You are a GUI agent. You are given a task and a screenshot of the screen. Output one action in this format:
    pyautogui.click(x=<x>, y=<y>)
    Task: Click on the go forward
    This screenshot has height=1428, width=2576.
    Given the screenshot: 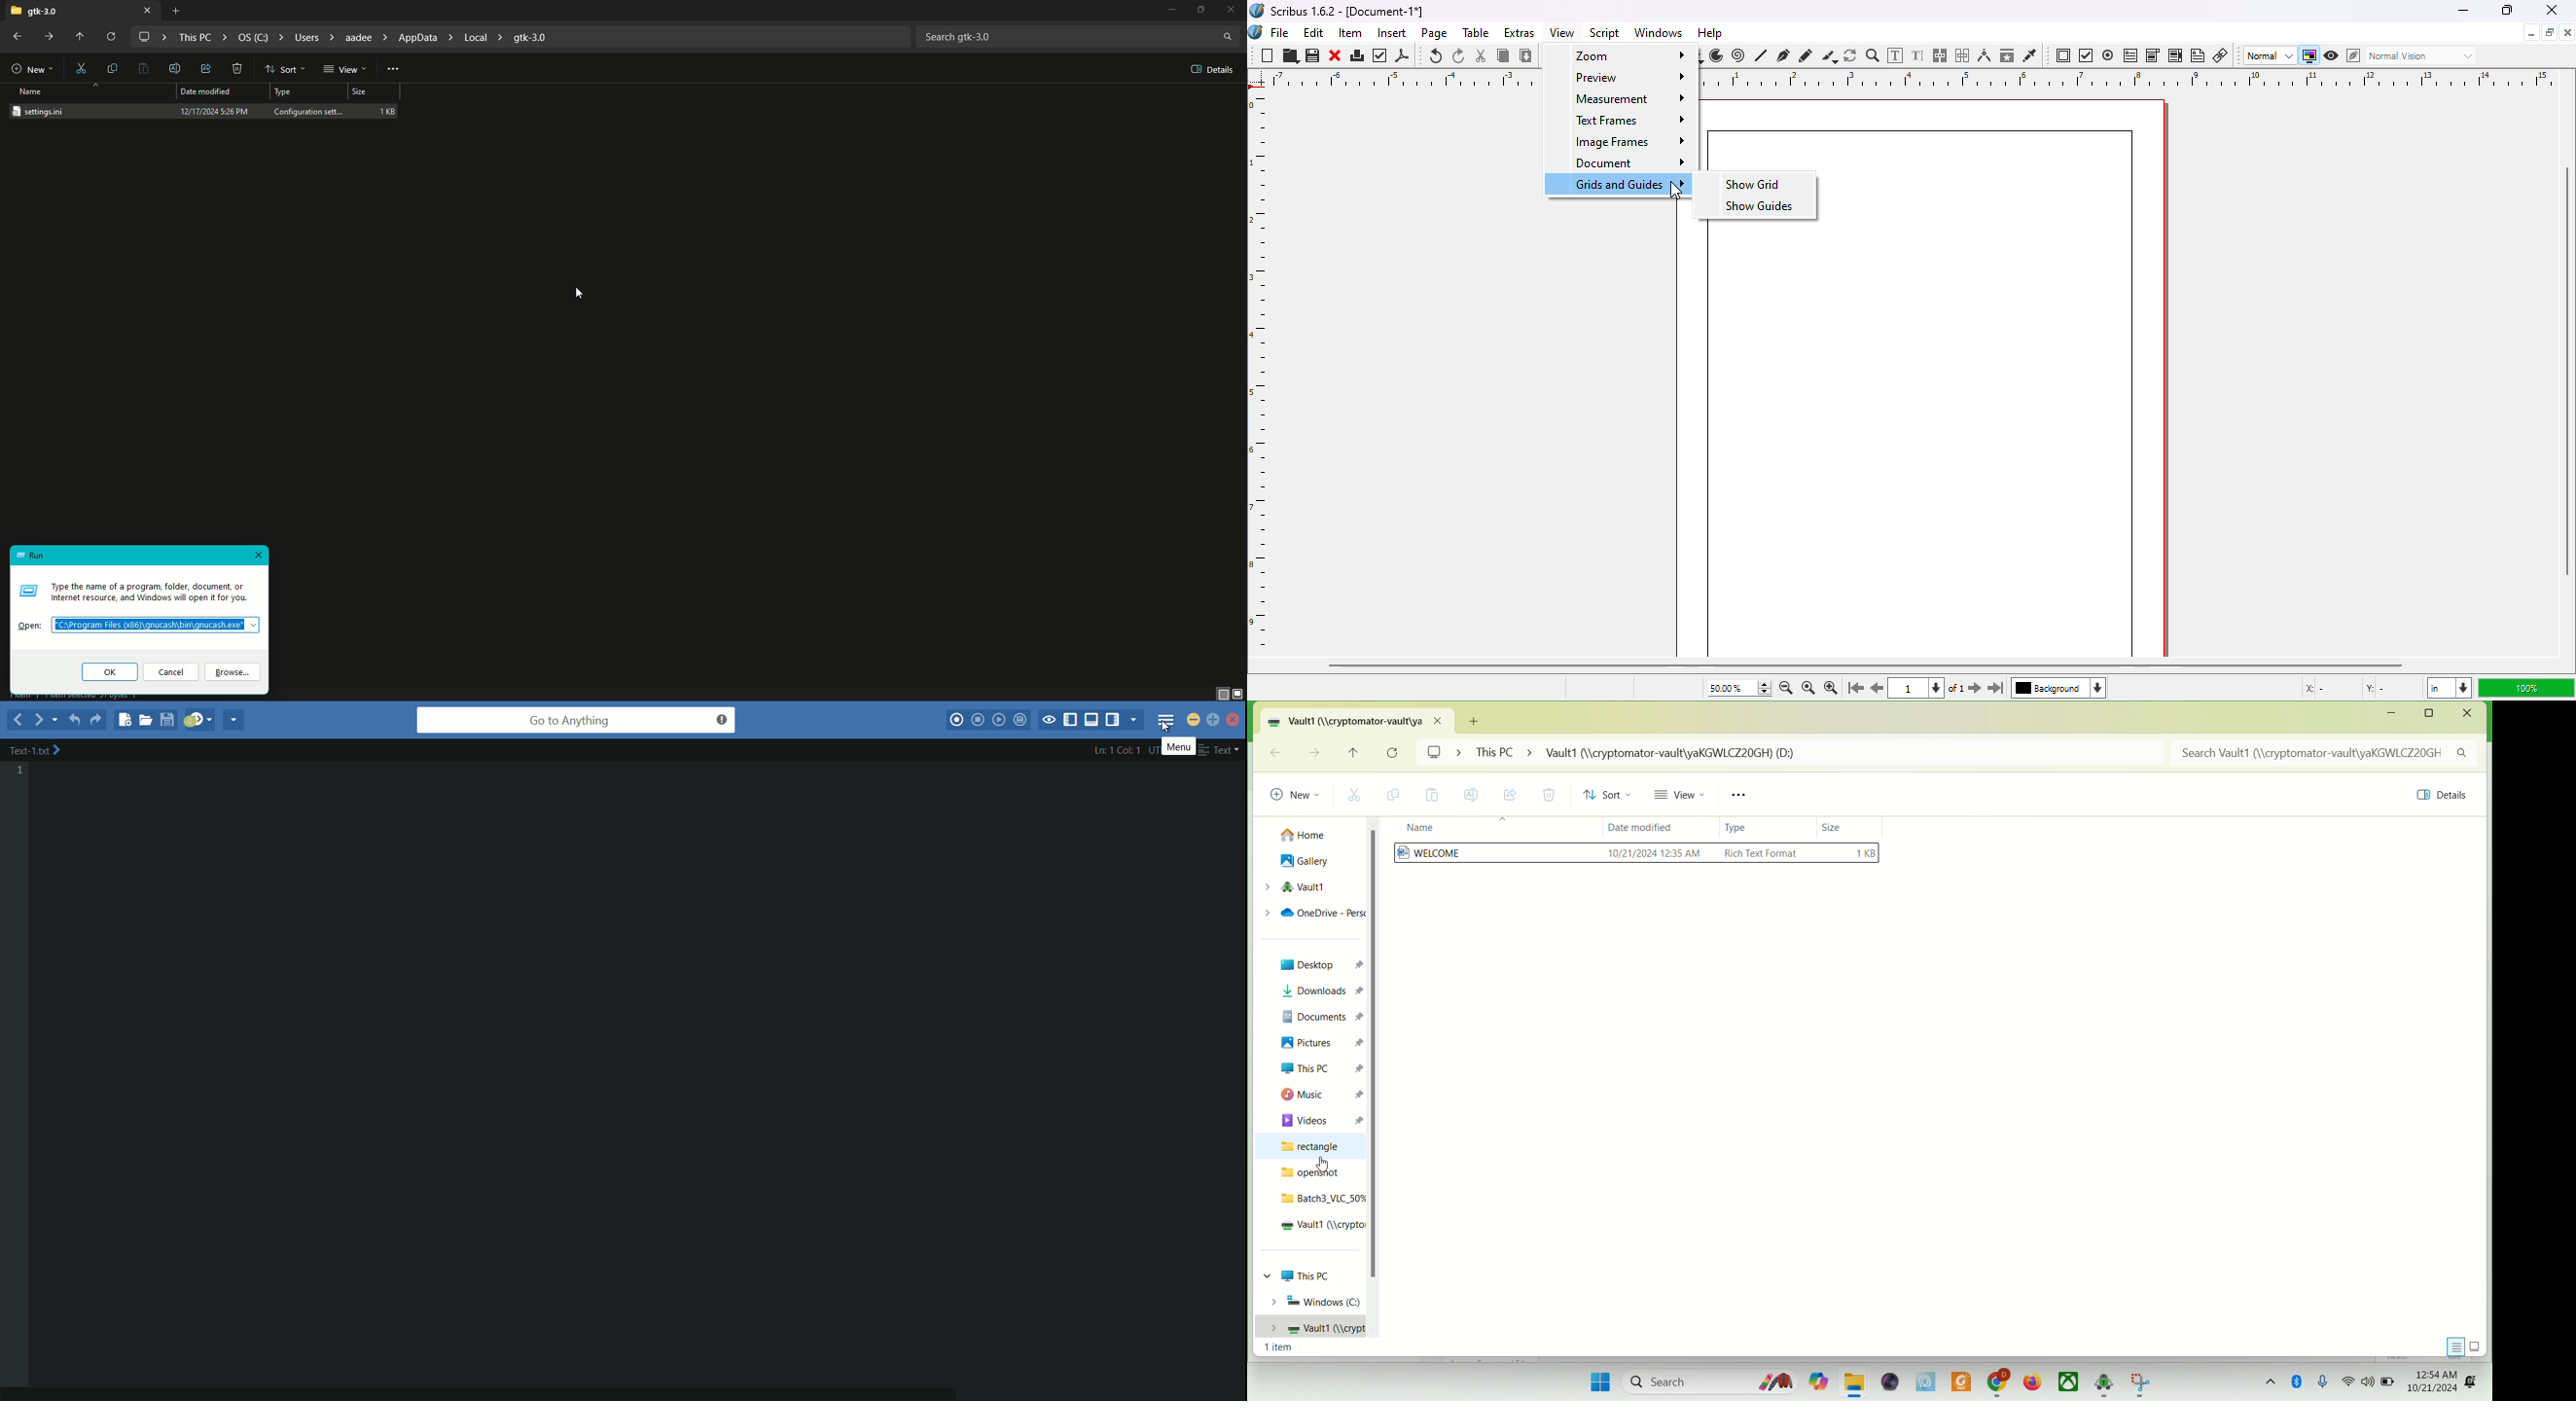 What is the action you would take?
    pyautogui.click(x=1313, y=752)
    